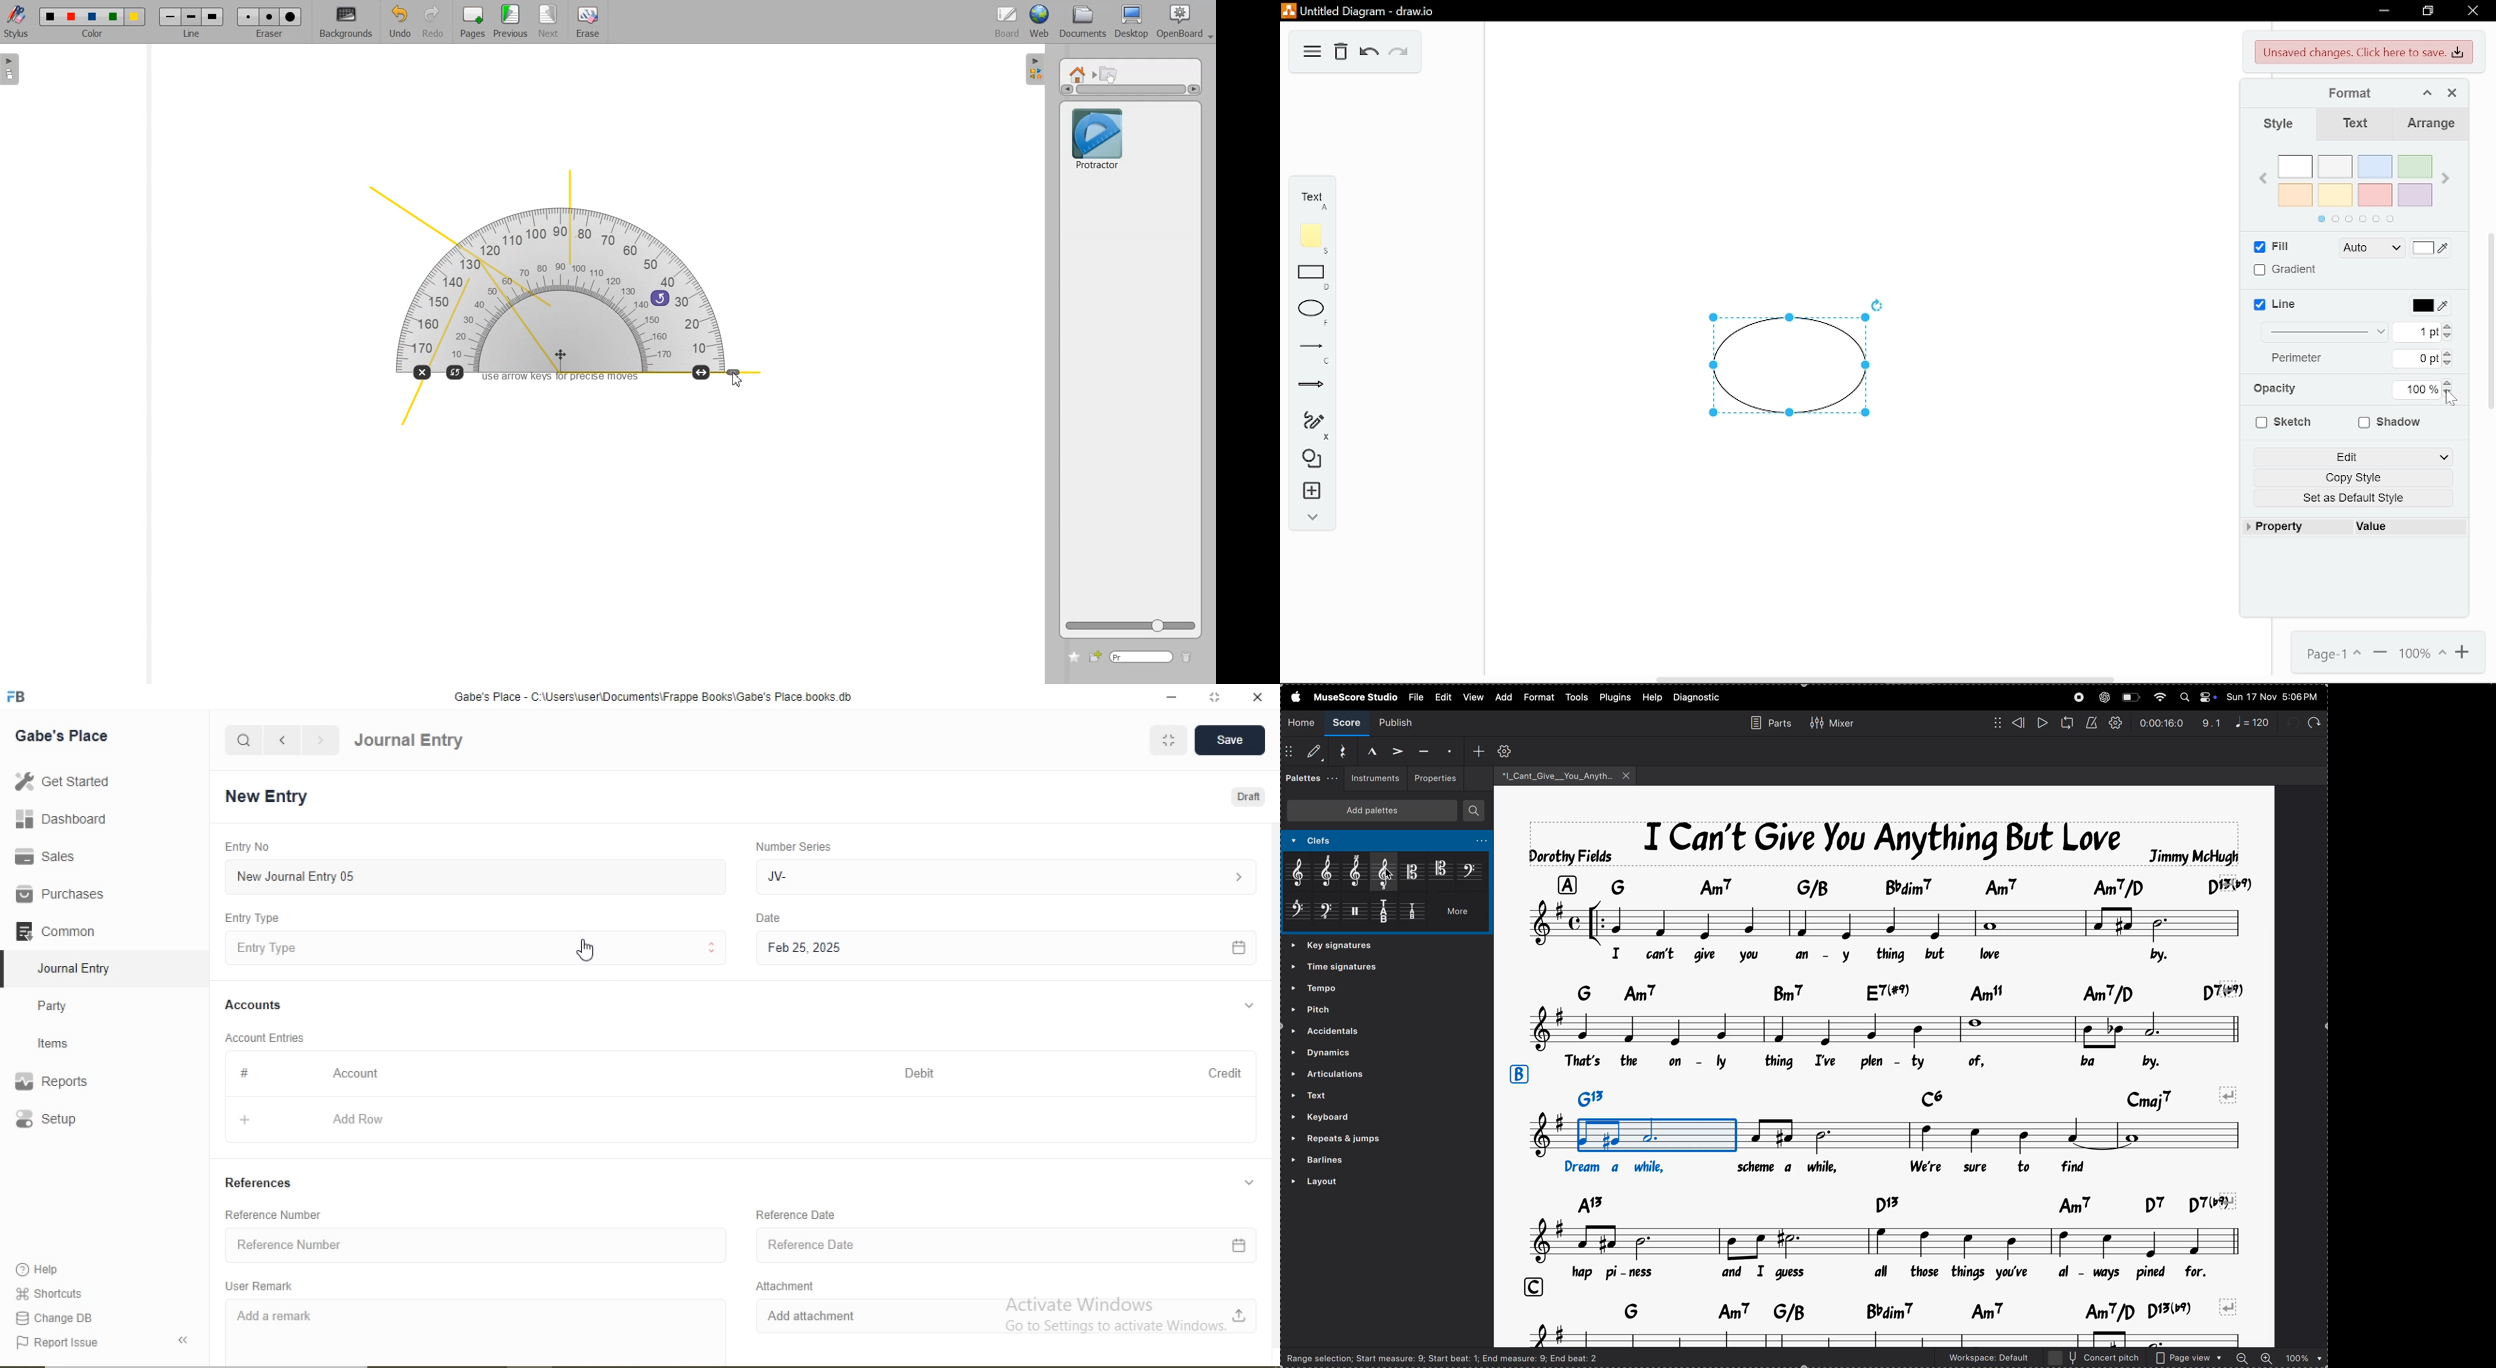  What do you see at coordinates (1337, 946) in the screenshot?
I see `» Time signatures` at bounding box center [1337, 946].